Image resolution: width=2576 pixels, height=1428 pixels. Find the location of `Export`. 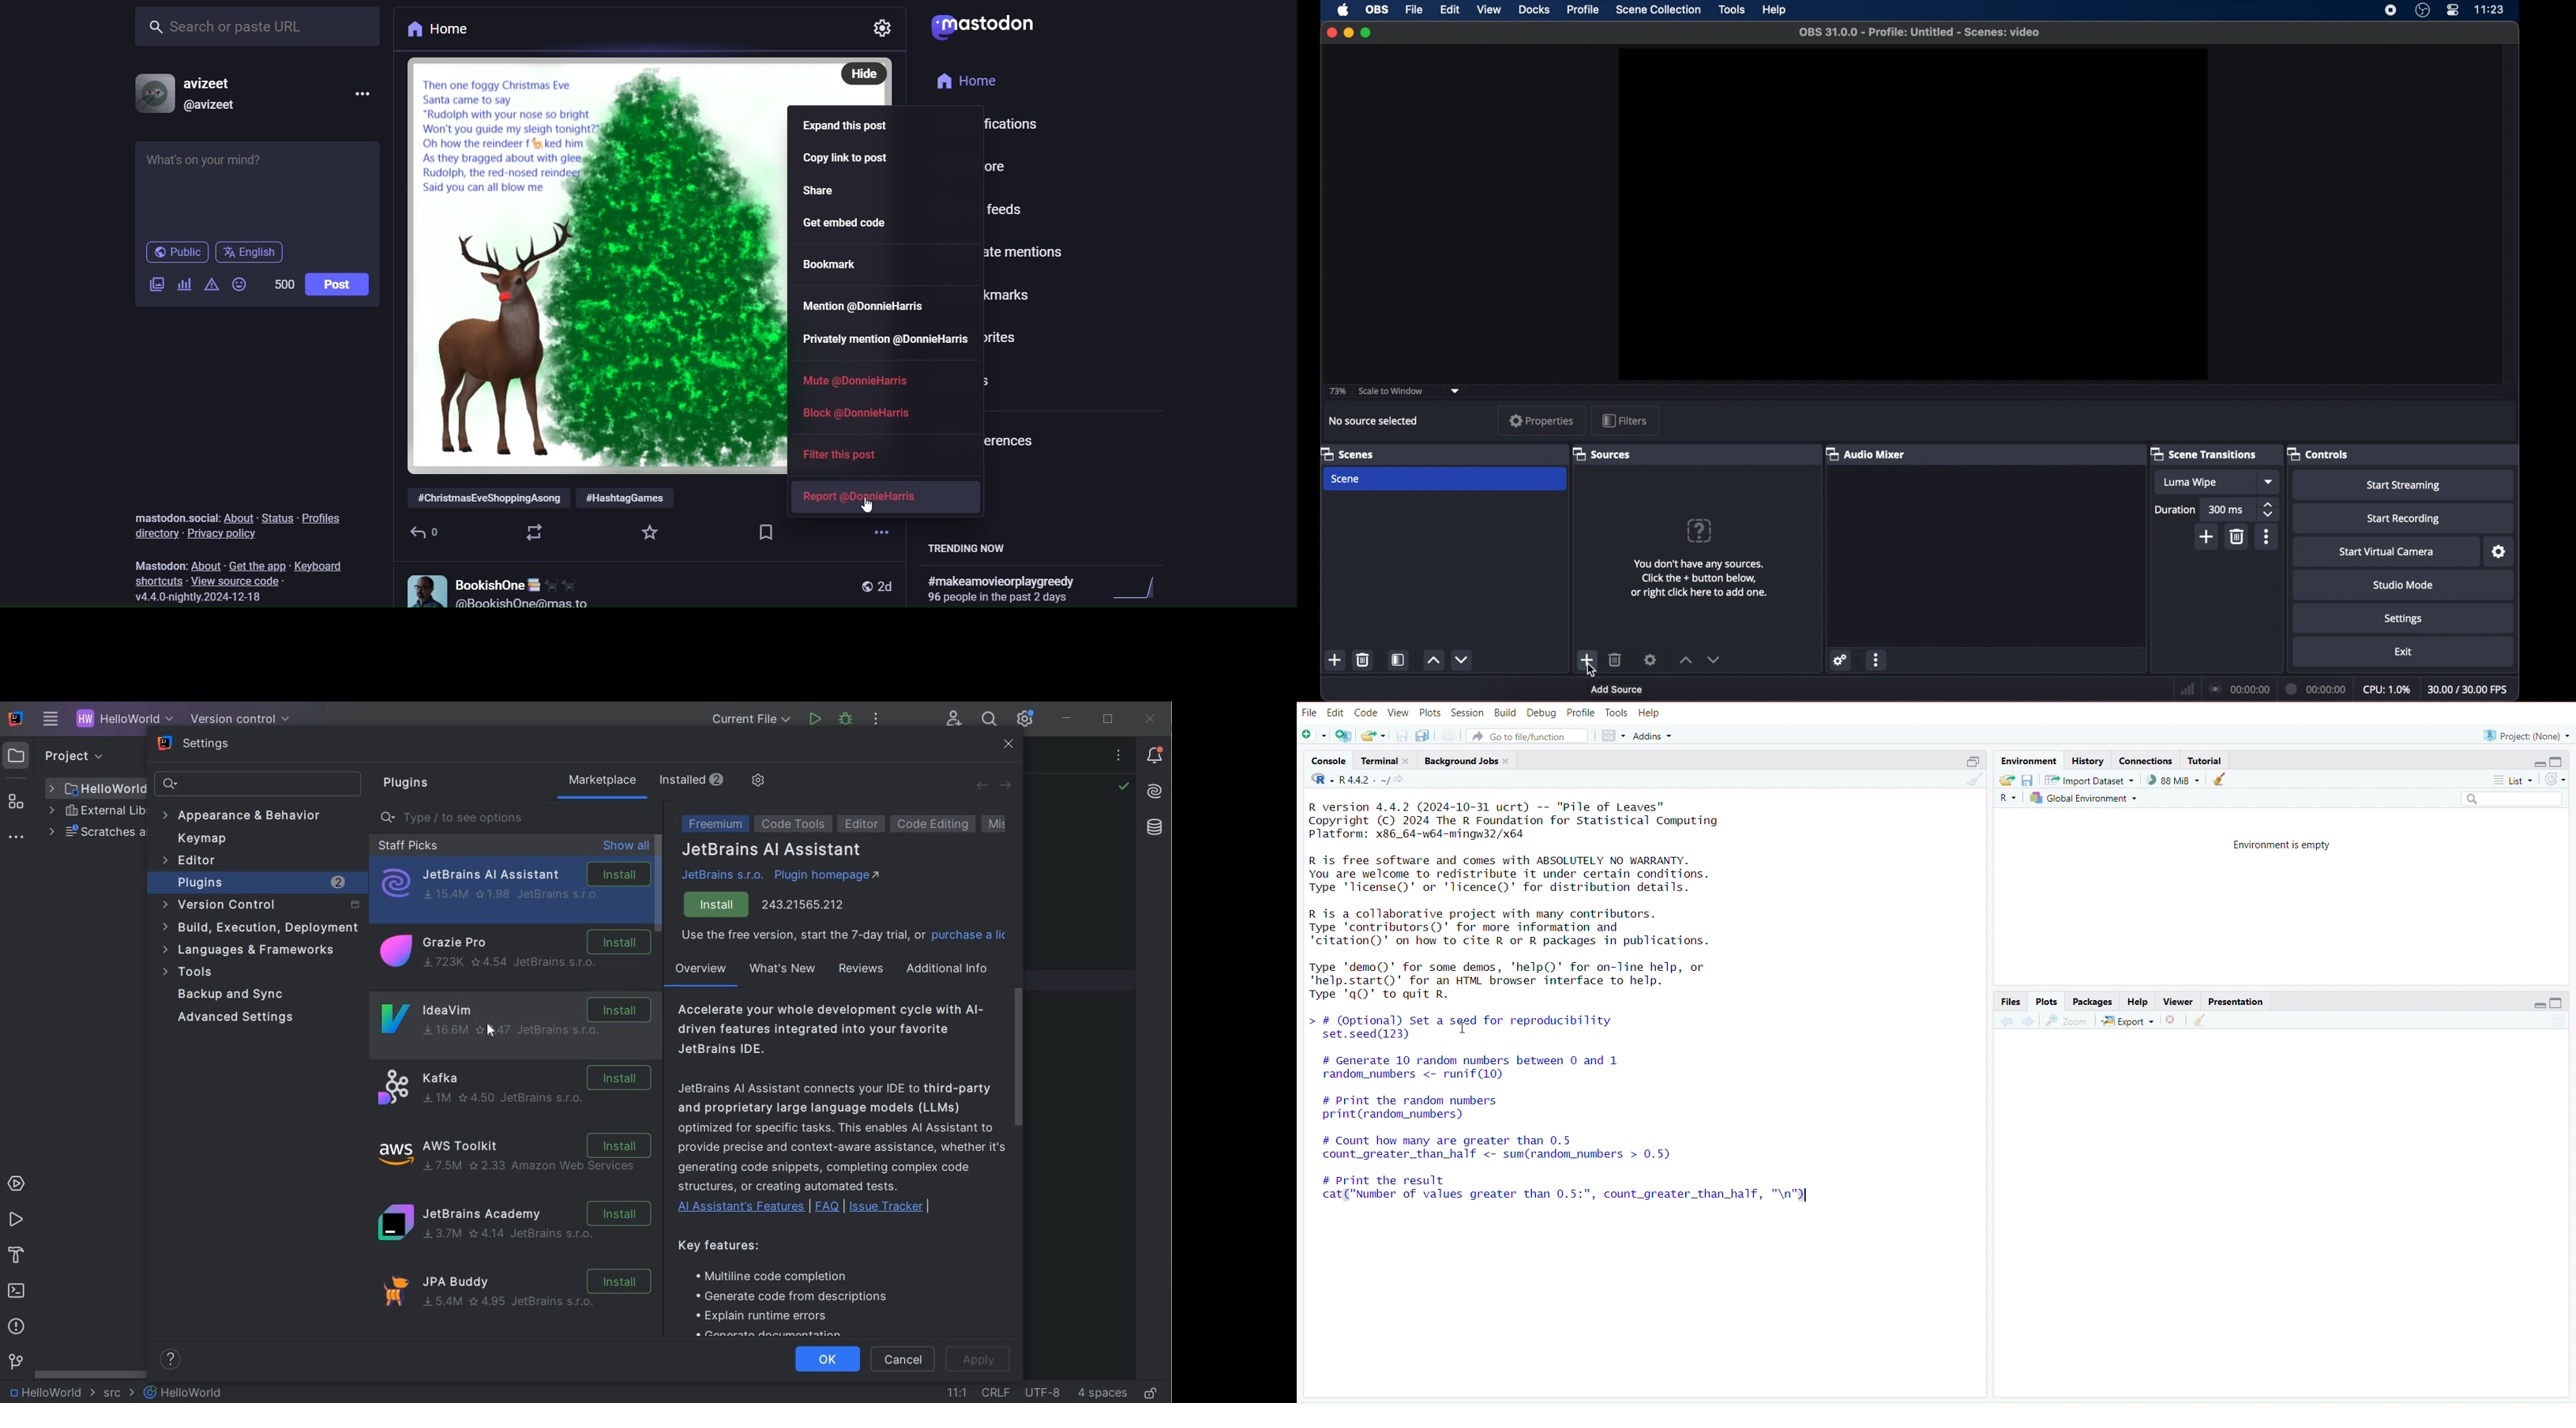

Export is located at coordinates (2128, 1021).